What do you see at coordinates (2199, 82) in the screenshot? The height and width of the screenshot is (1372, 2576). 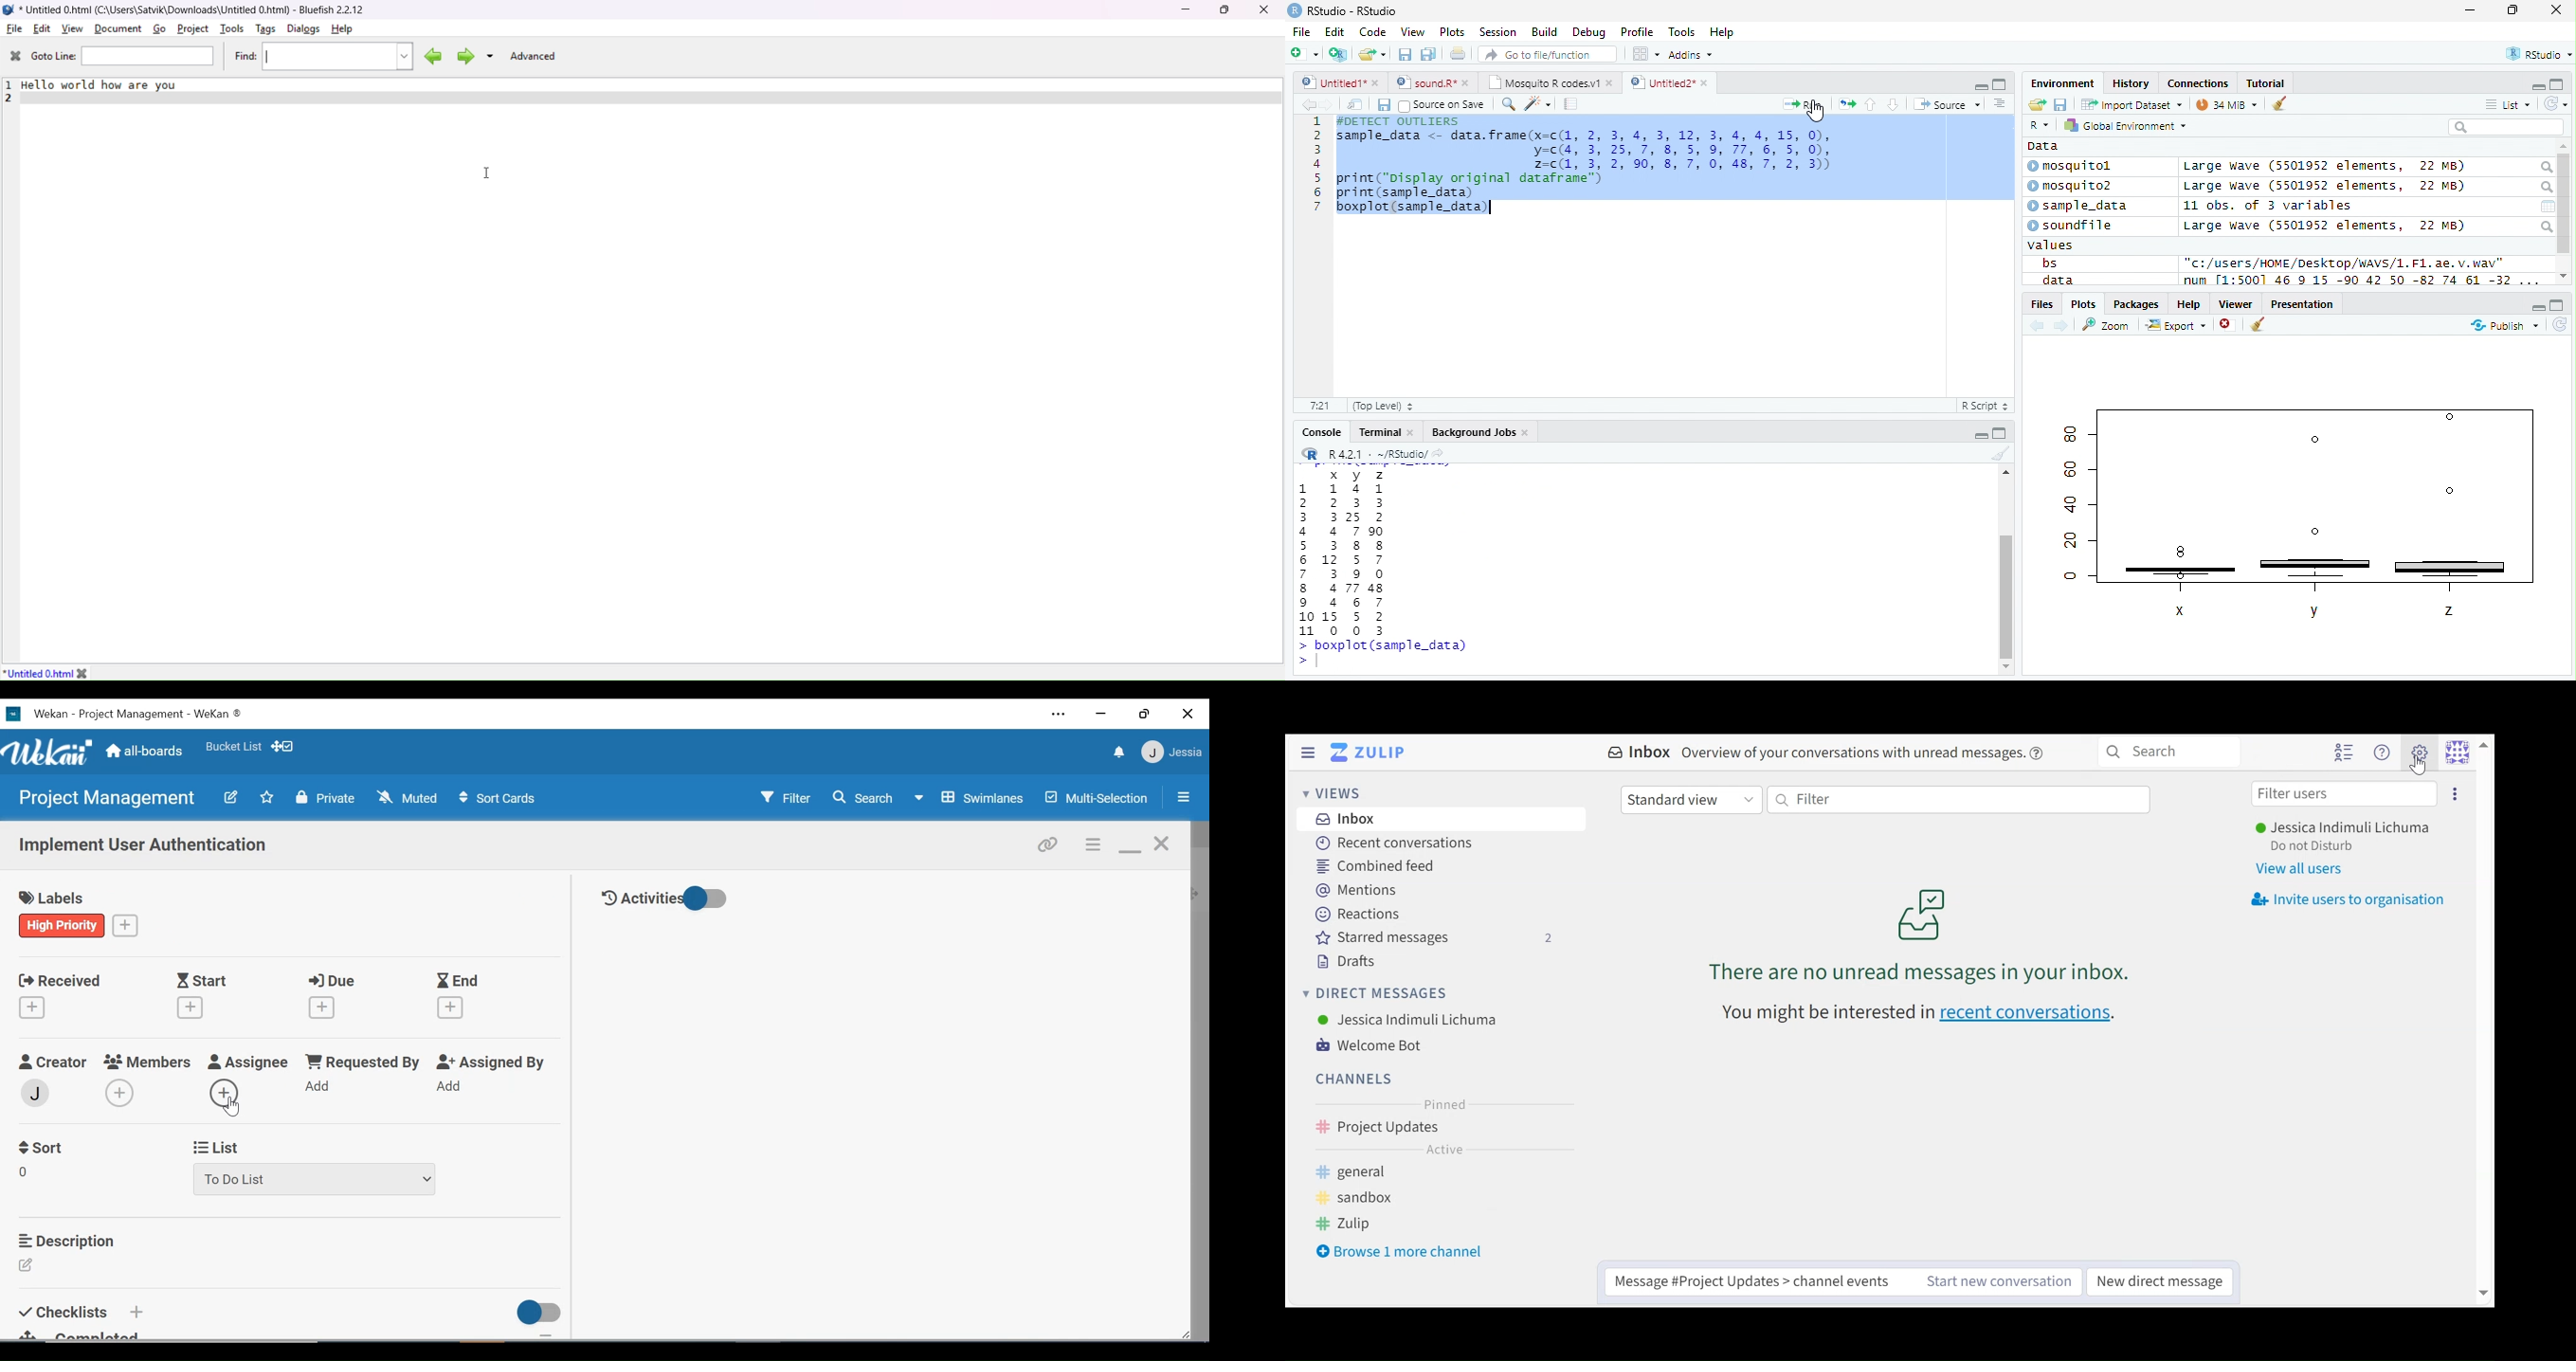 I see `Connections` at bounding box center [2199, 82].